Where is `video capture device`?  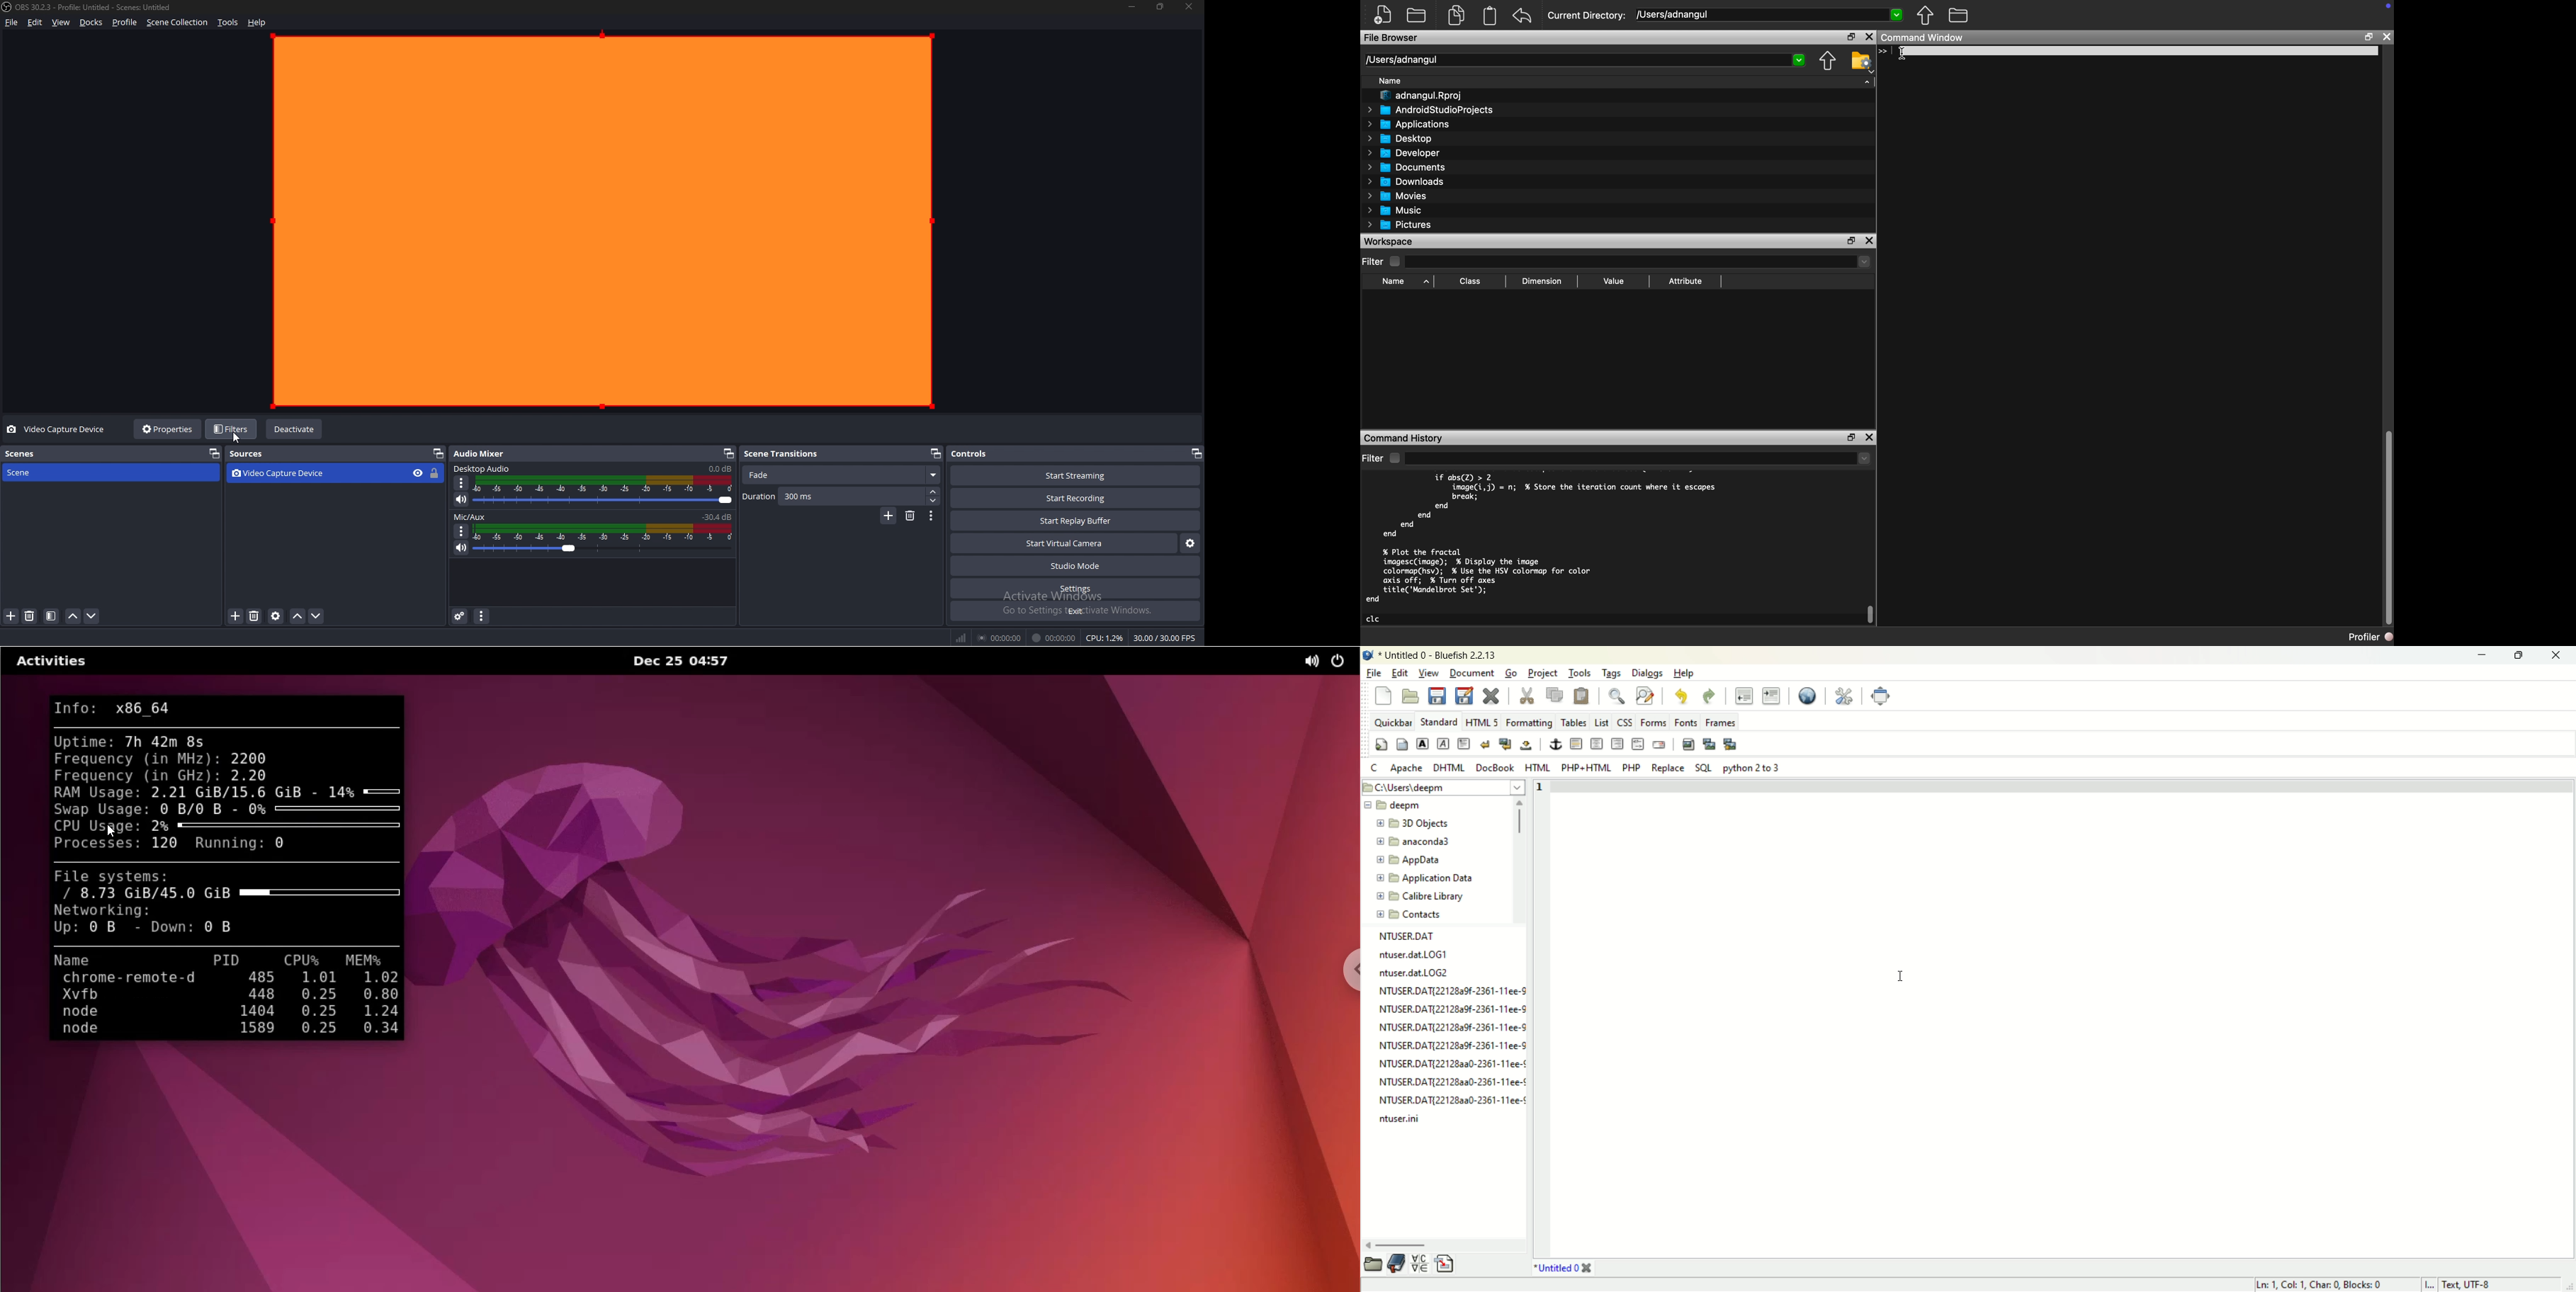 video capture device is located at coordinates (281, 474).